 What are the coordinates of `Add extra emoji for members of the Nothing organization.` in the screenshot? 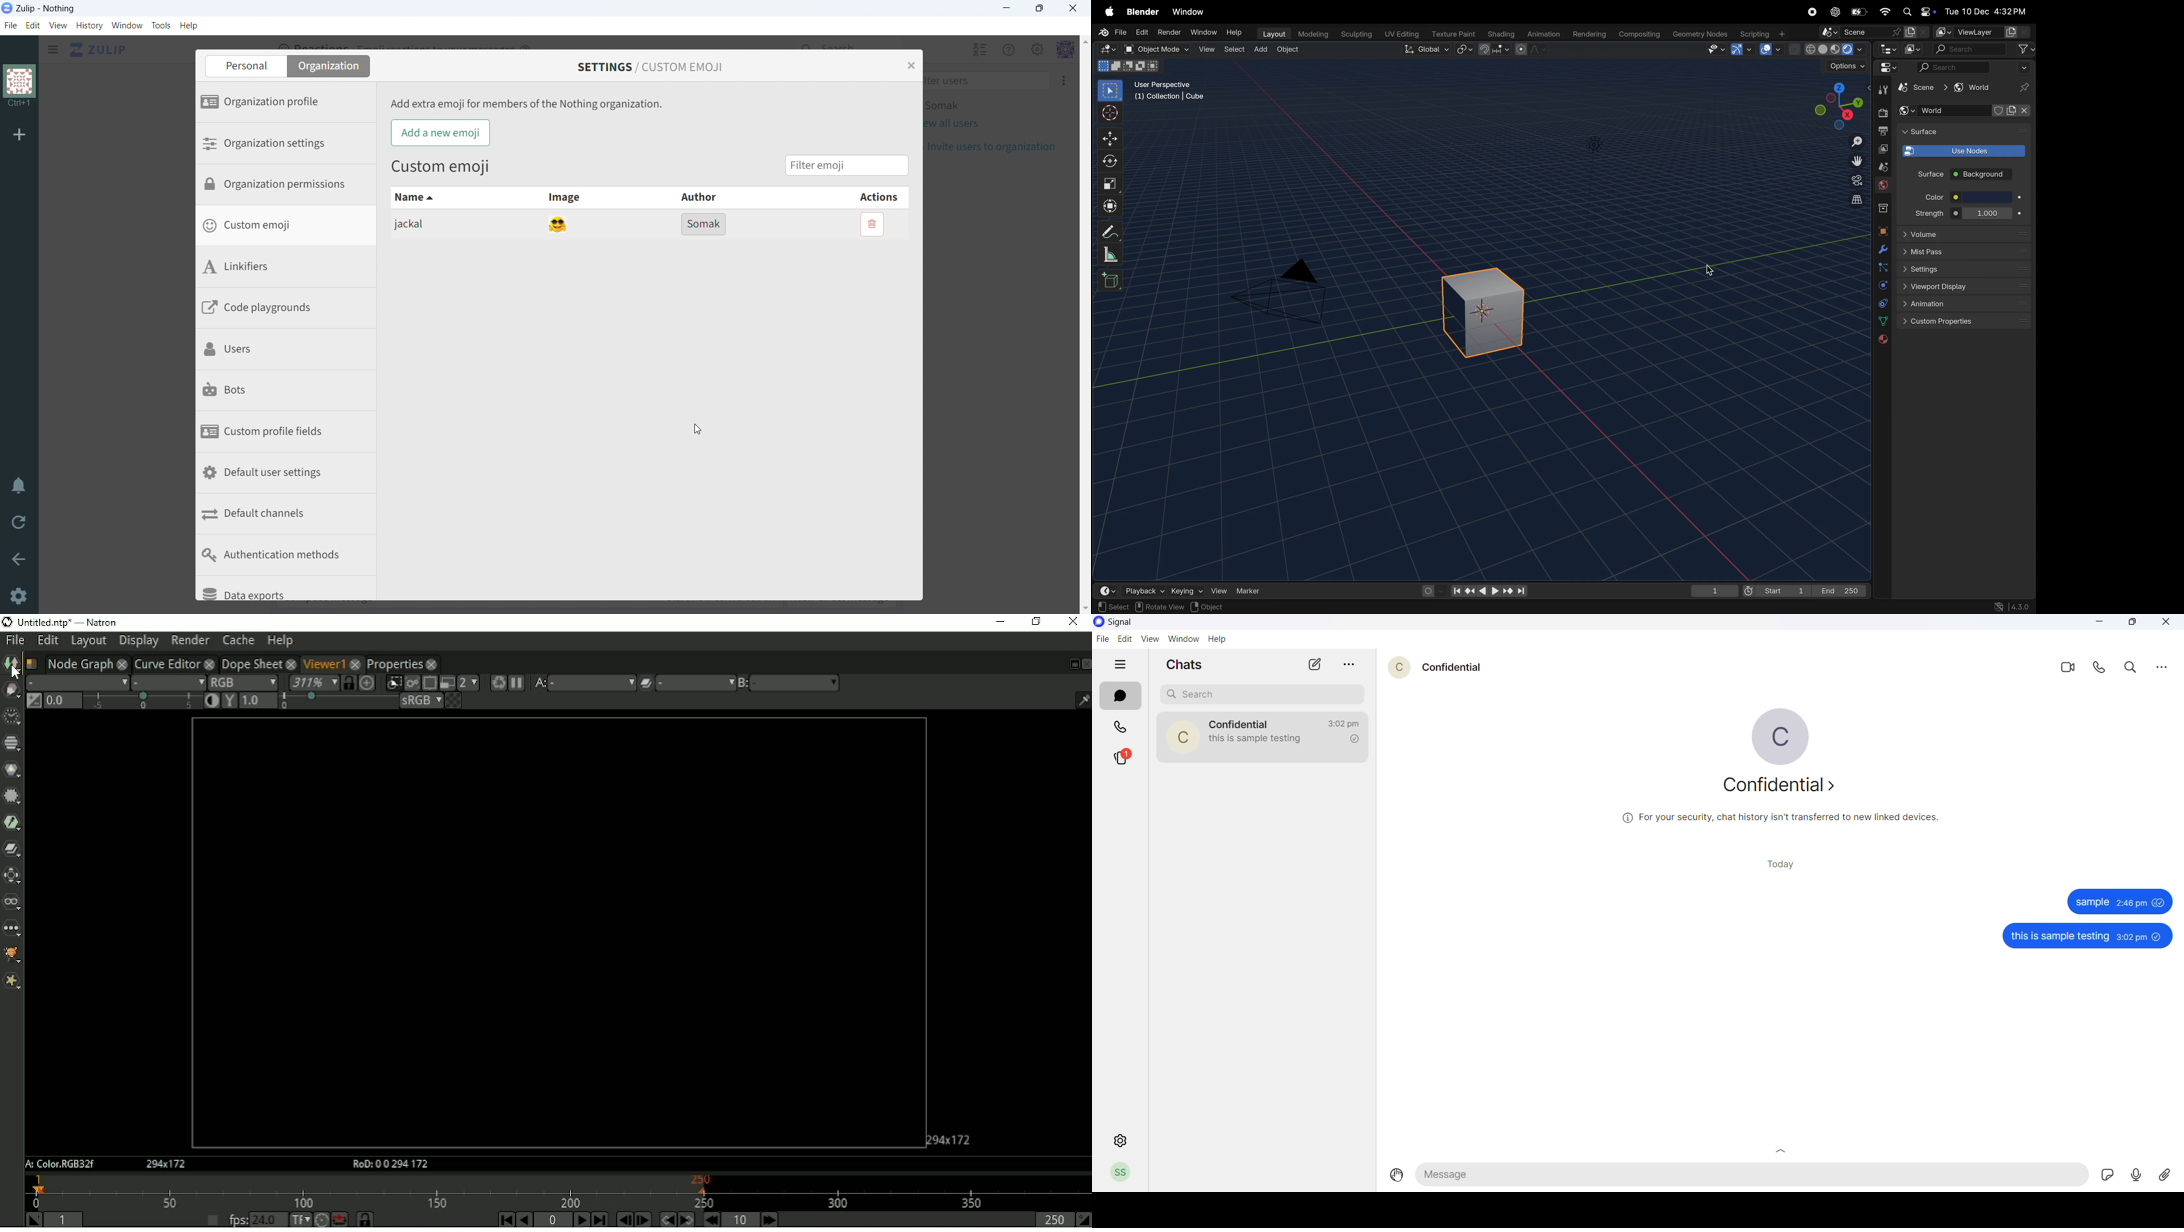 It's located at (533, 104).